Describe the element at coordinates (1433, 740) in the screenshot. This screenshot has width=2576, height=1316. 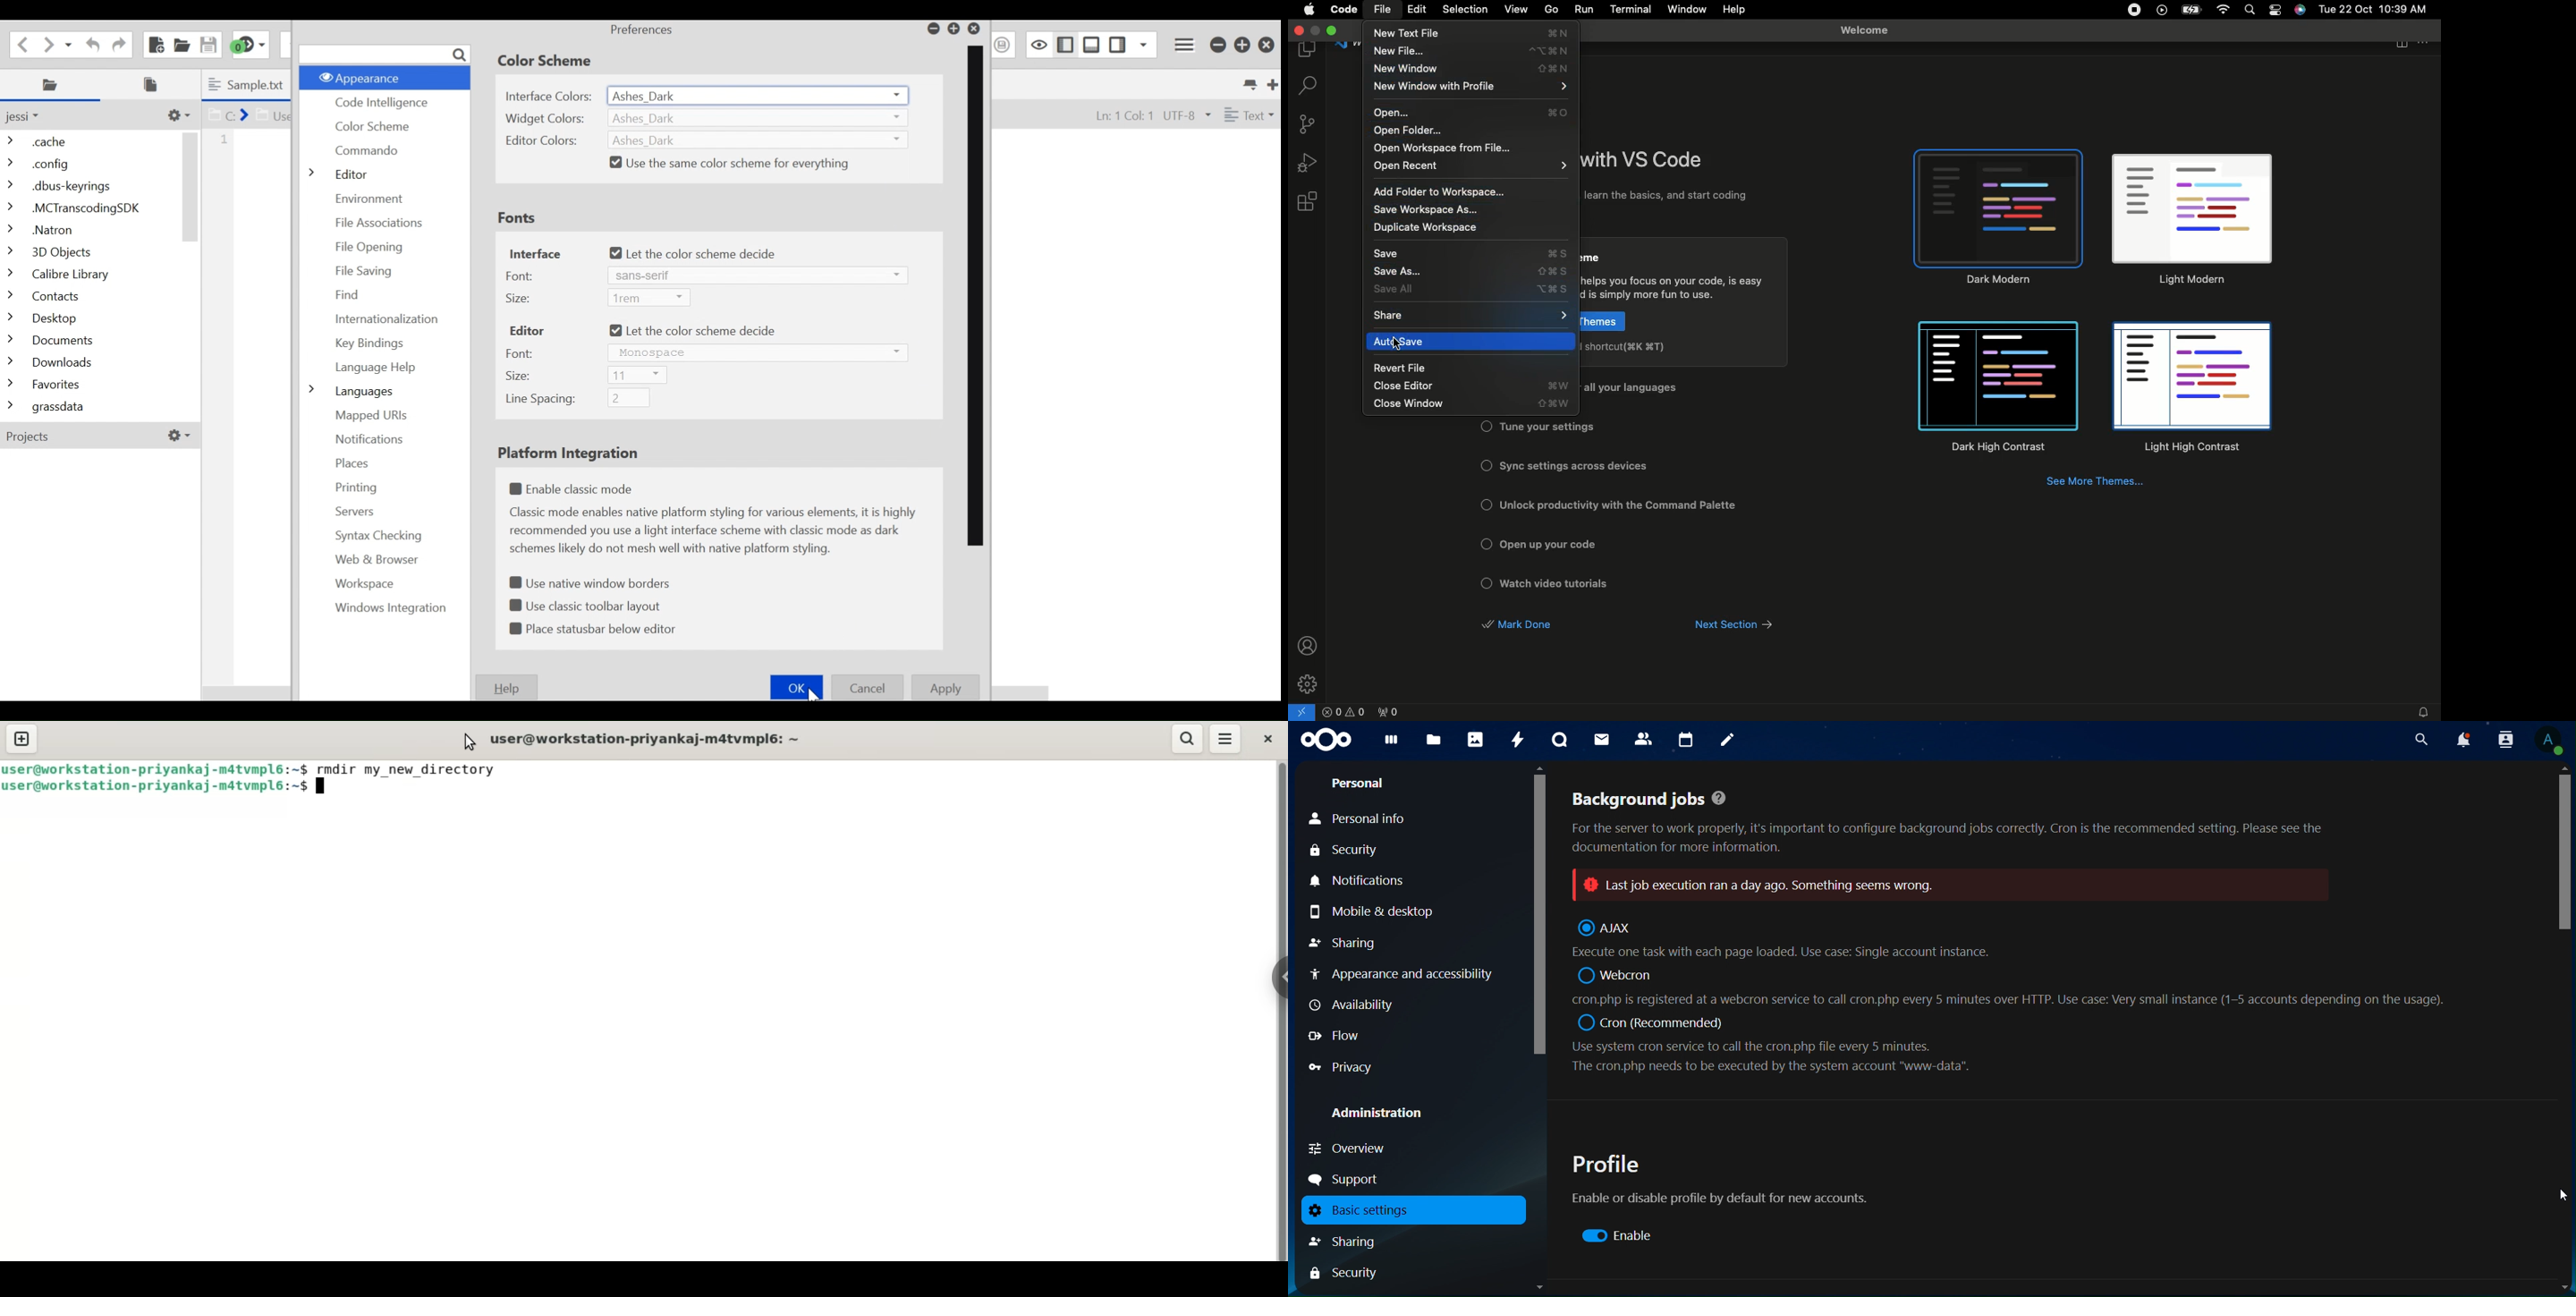
I see `files` at that location.